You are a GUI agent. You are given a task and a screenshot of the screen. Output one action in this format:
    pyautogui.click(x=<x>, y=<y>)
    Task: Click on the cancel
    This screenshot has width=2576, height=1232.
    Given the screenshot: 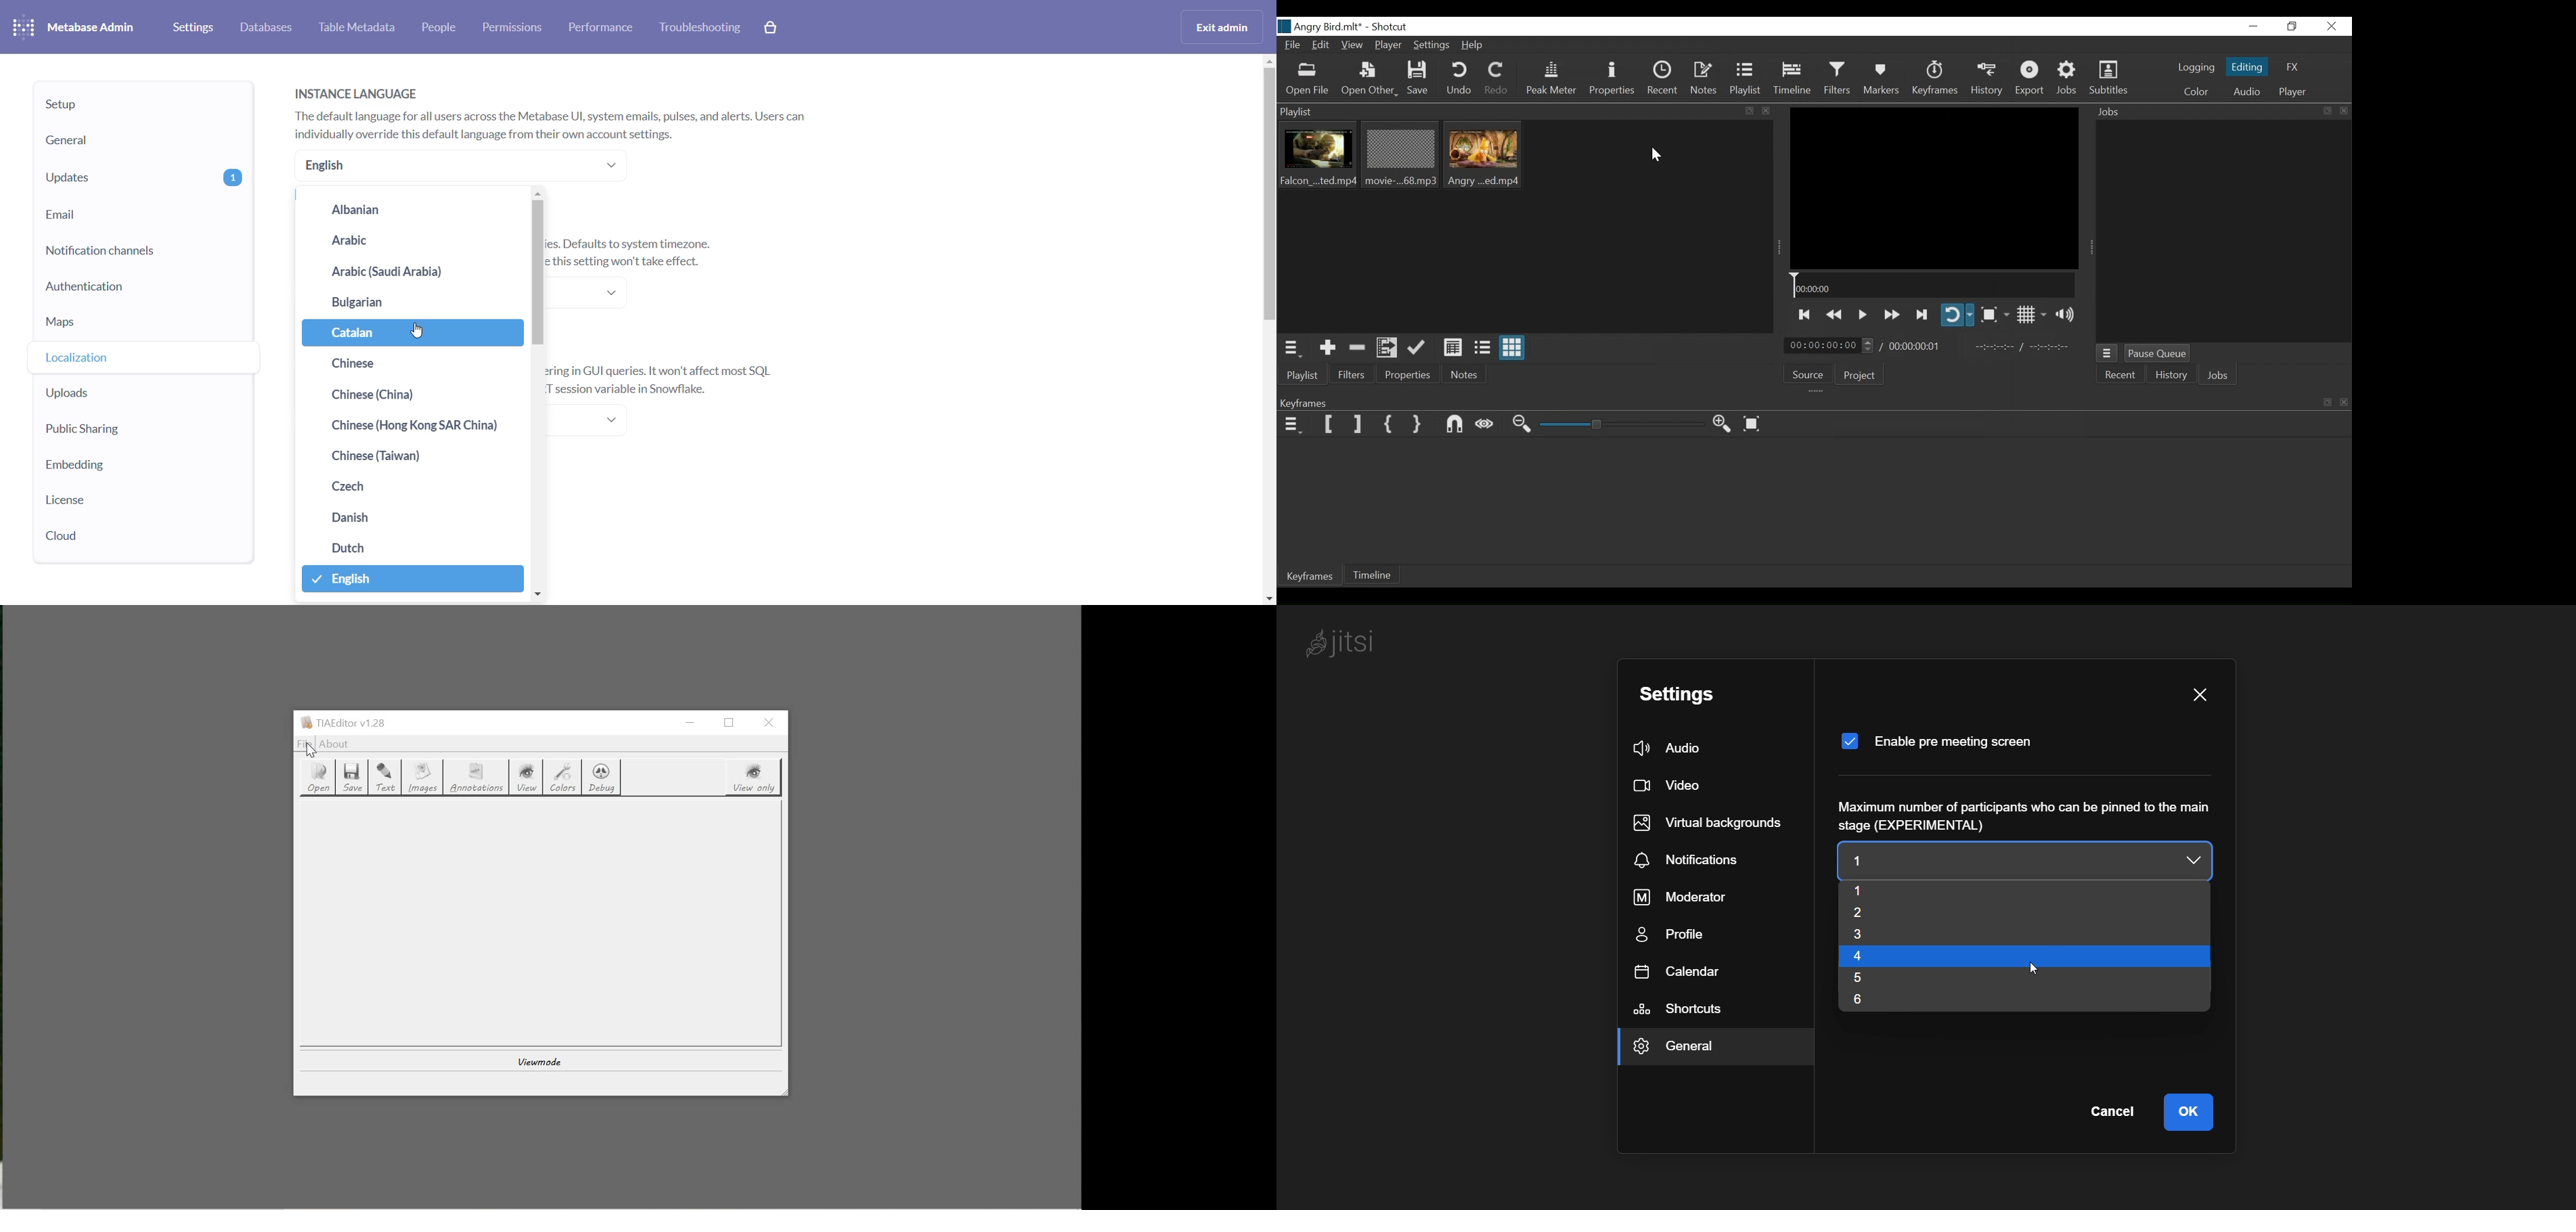 What is the action you would take?
    pyautogui.click(x=2112, y=1111)
    